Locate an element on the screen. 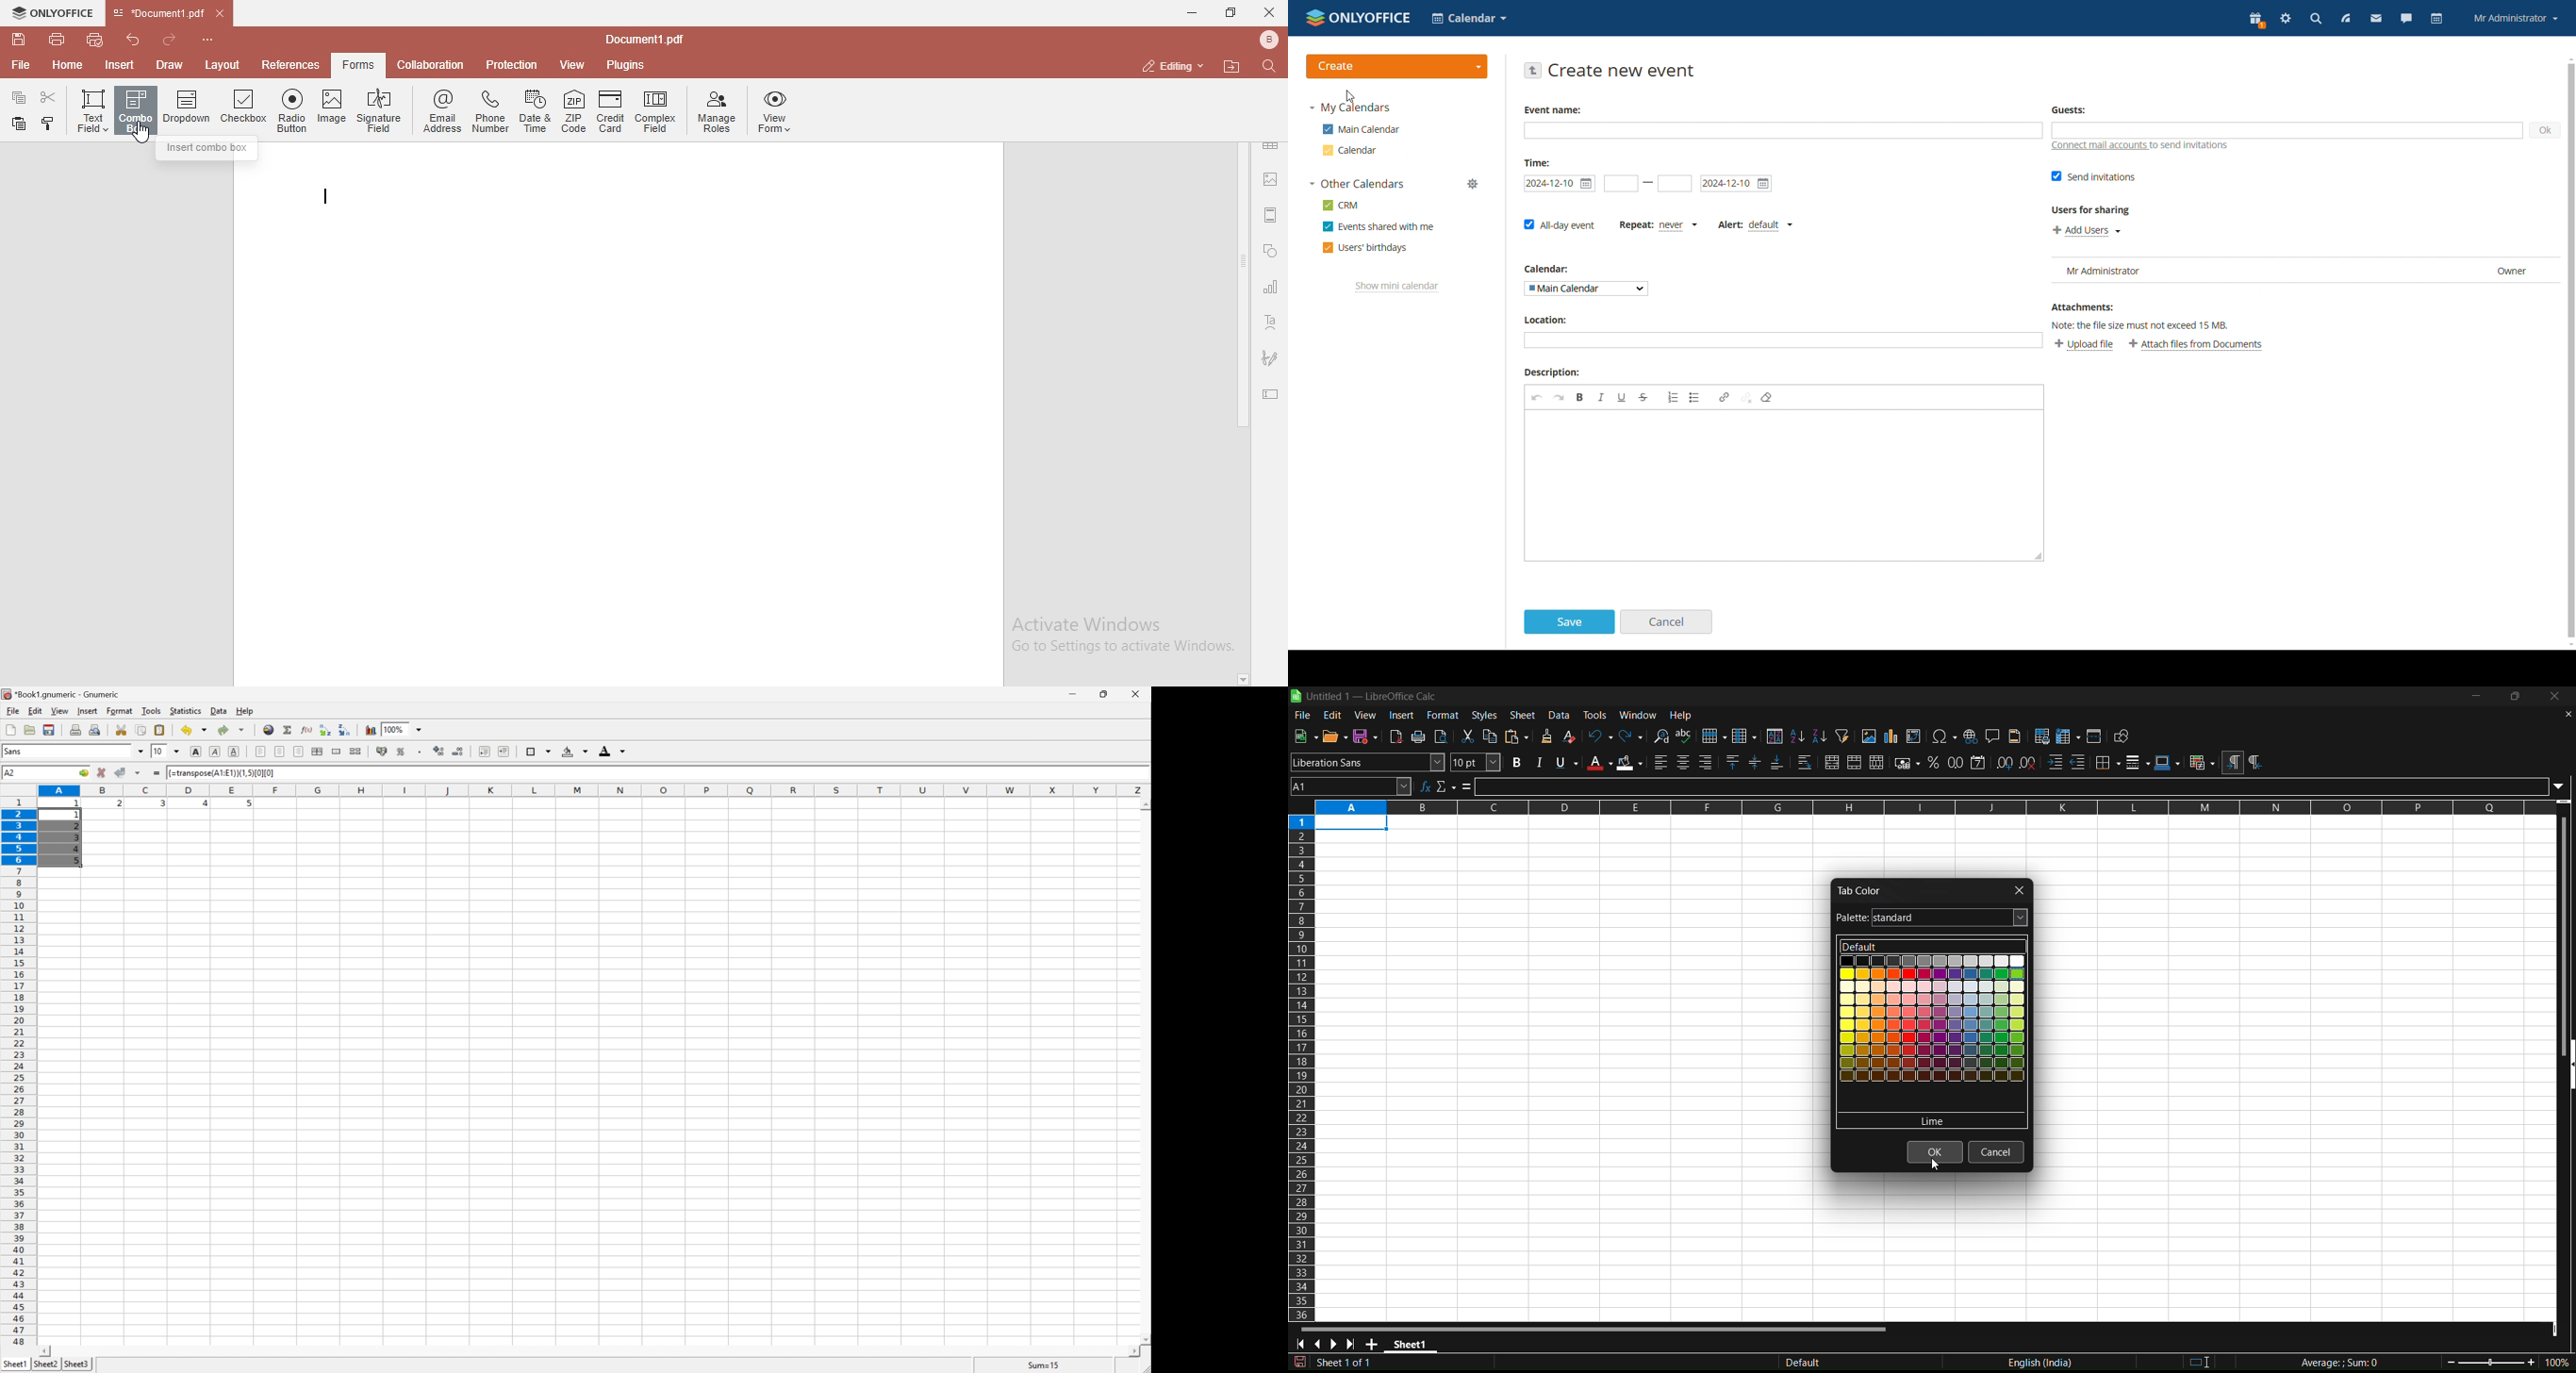 The image size is (2576, 1400). clone formatting is located at coordinates (1546, 737).